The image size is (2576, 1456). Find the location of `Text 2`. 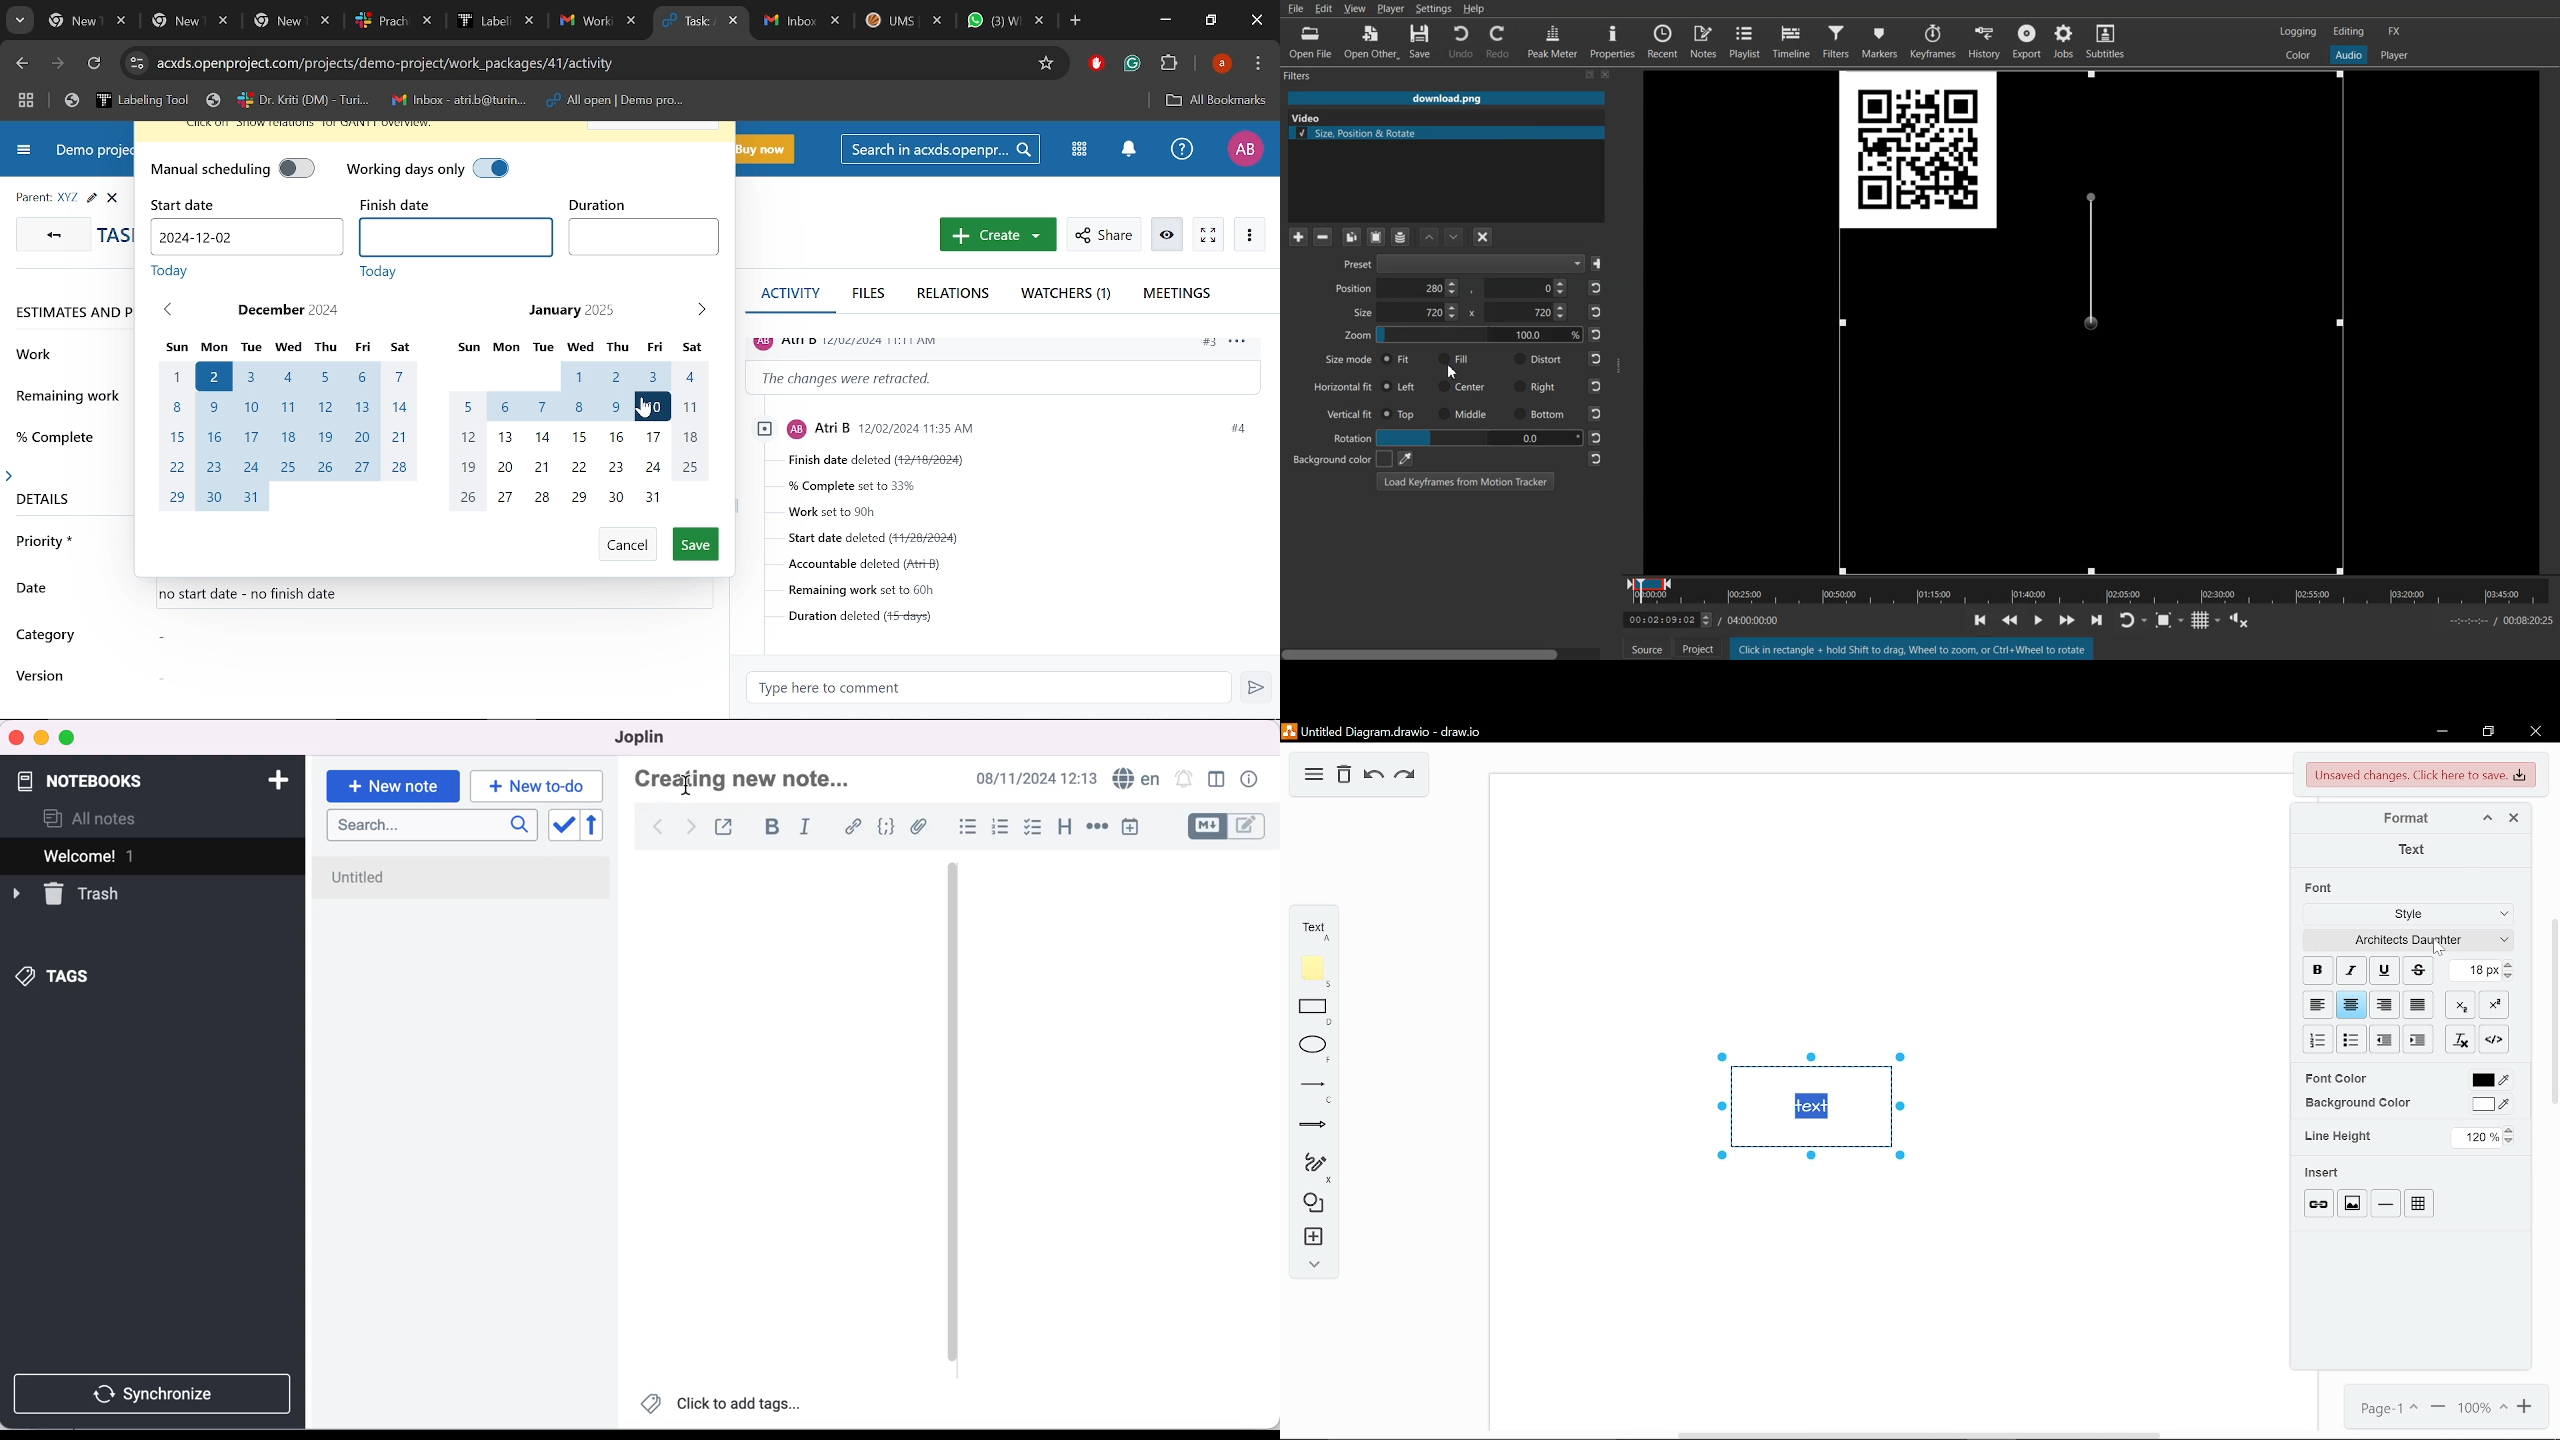

Text 2 is located at coordinates (1305, 118).